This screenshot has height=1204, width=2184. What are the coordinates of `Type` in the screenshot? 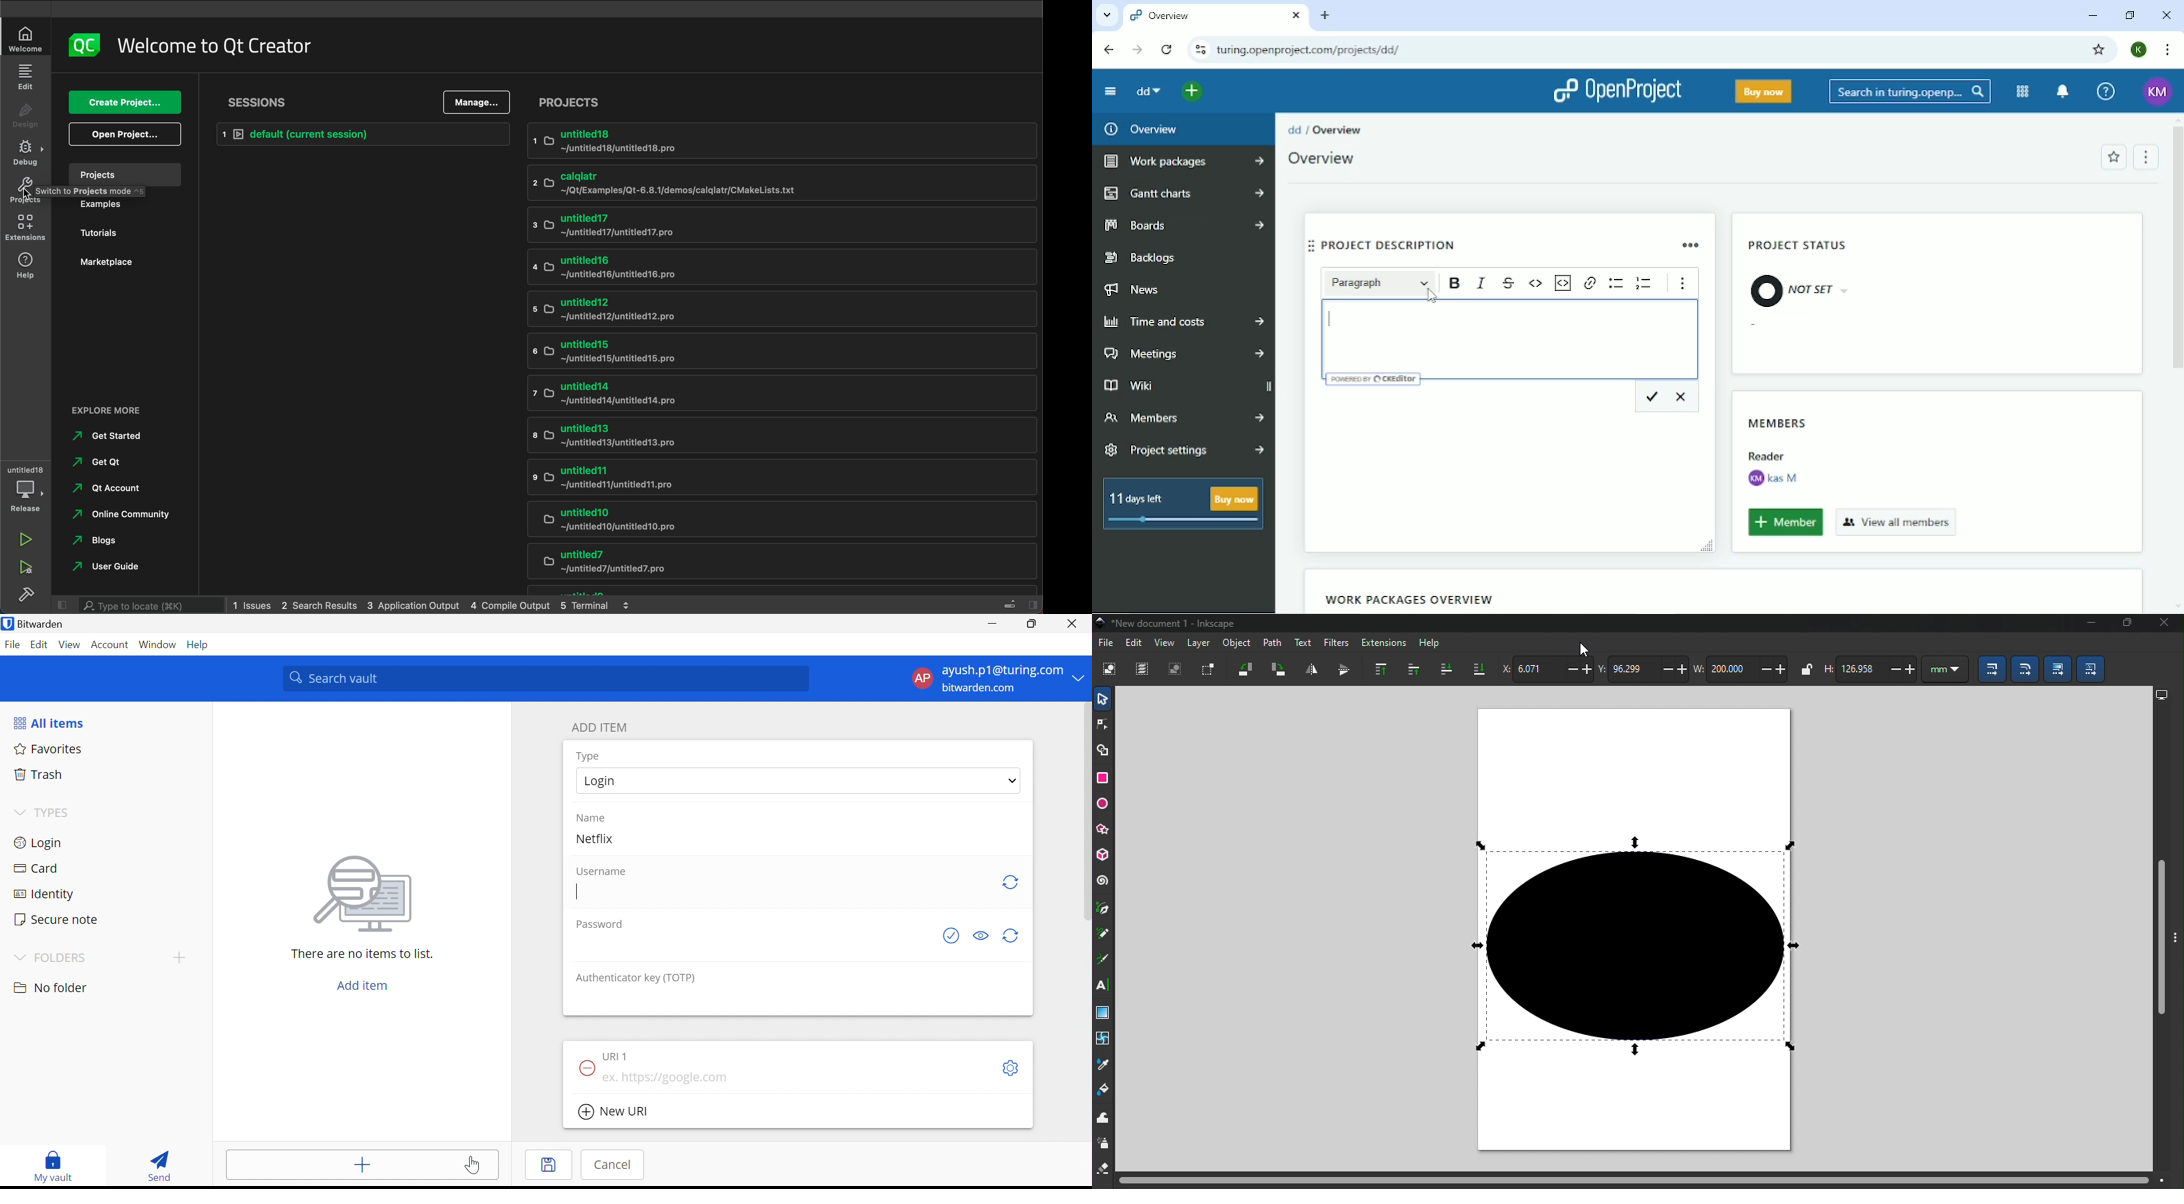 It's located at (587, 756).